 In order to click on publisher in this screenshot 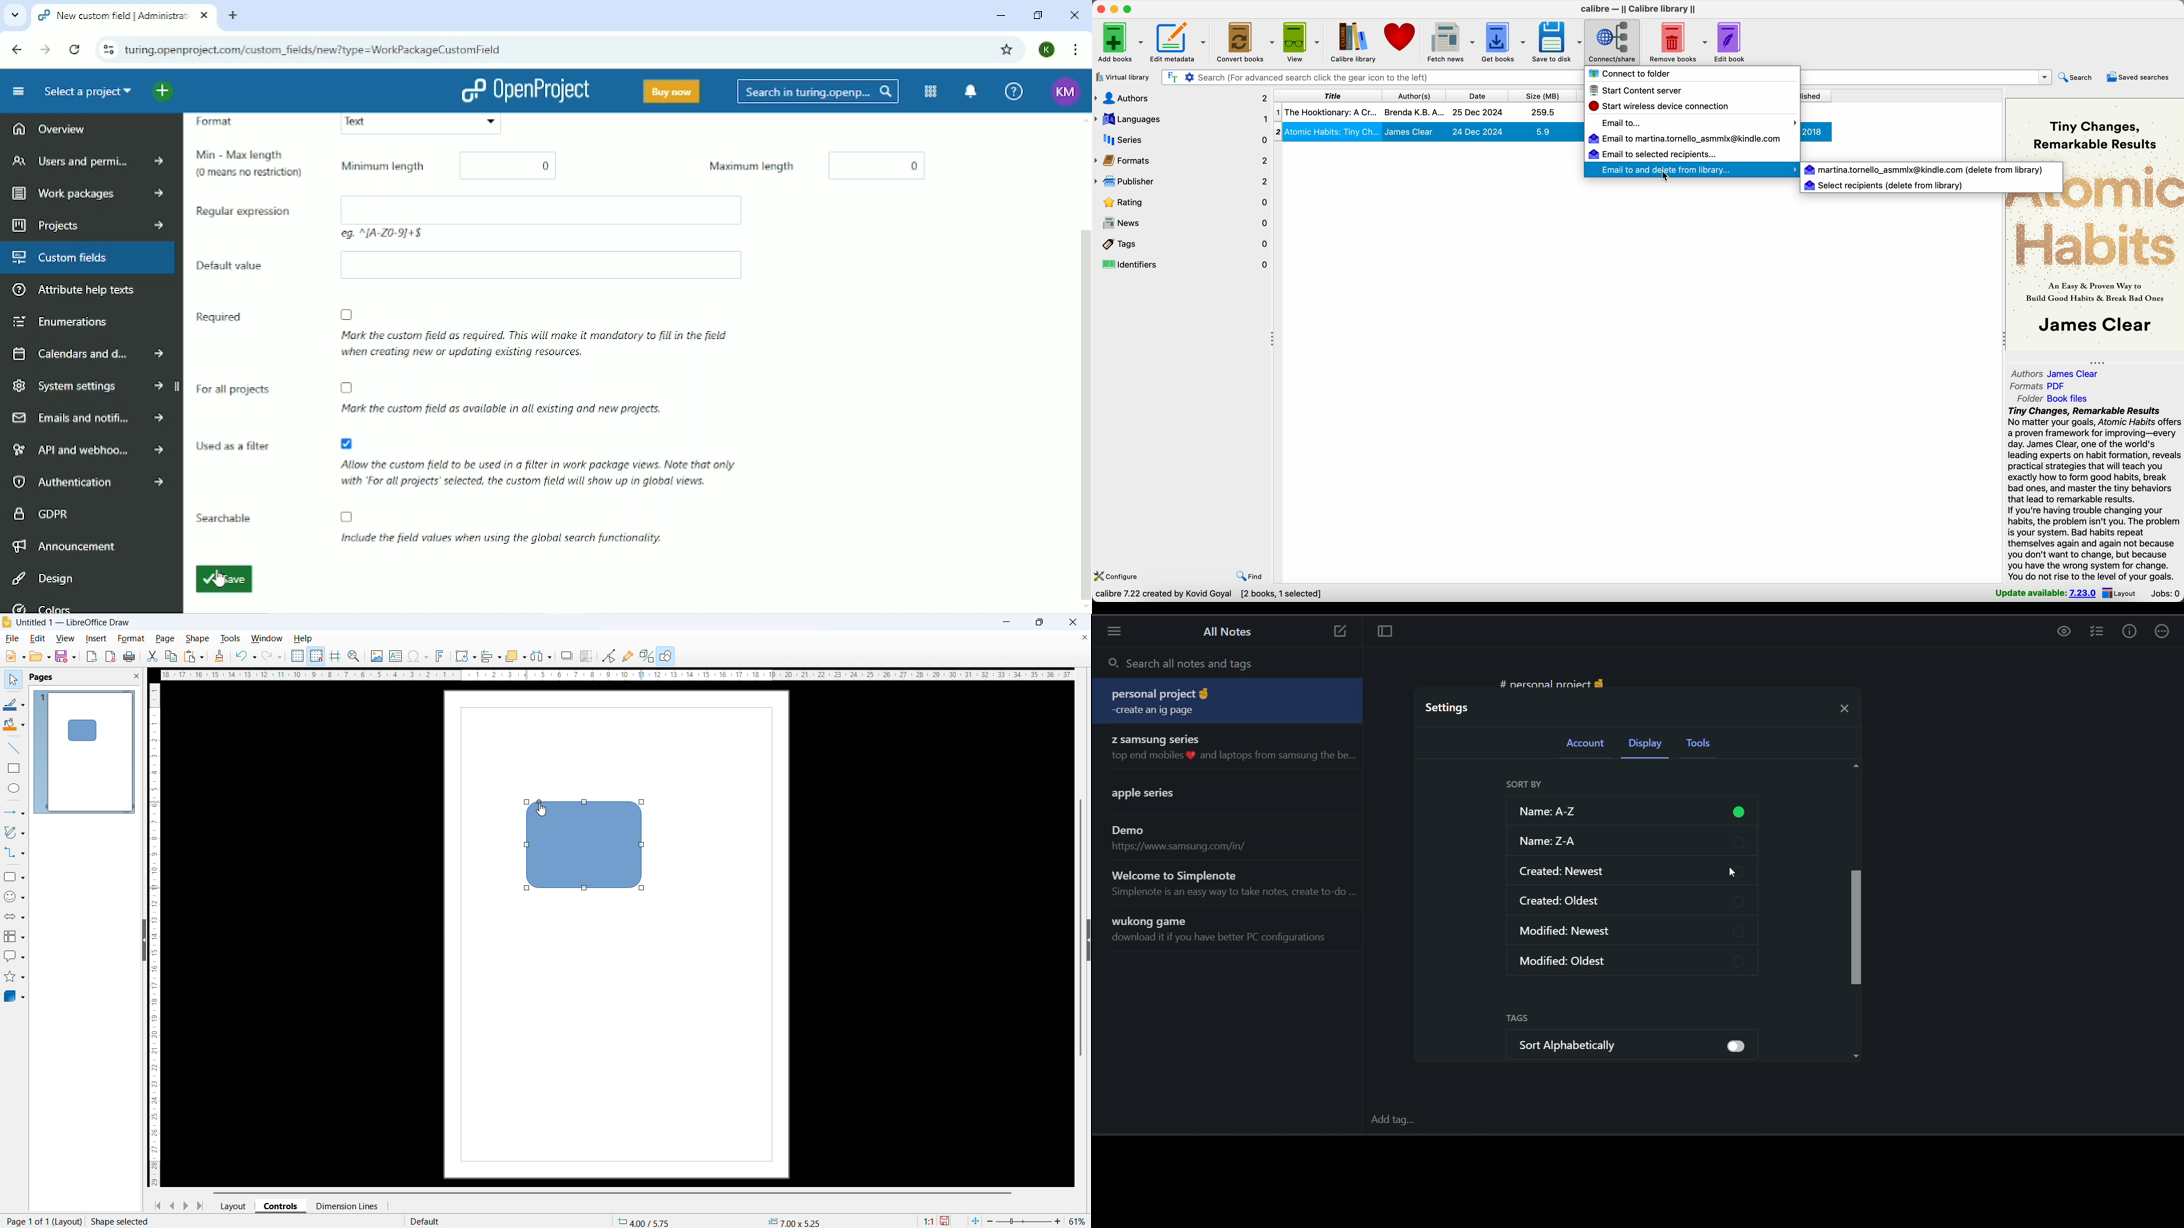, I will do `click(1181, 182)`.